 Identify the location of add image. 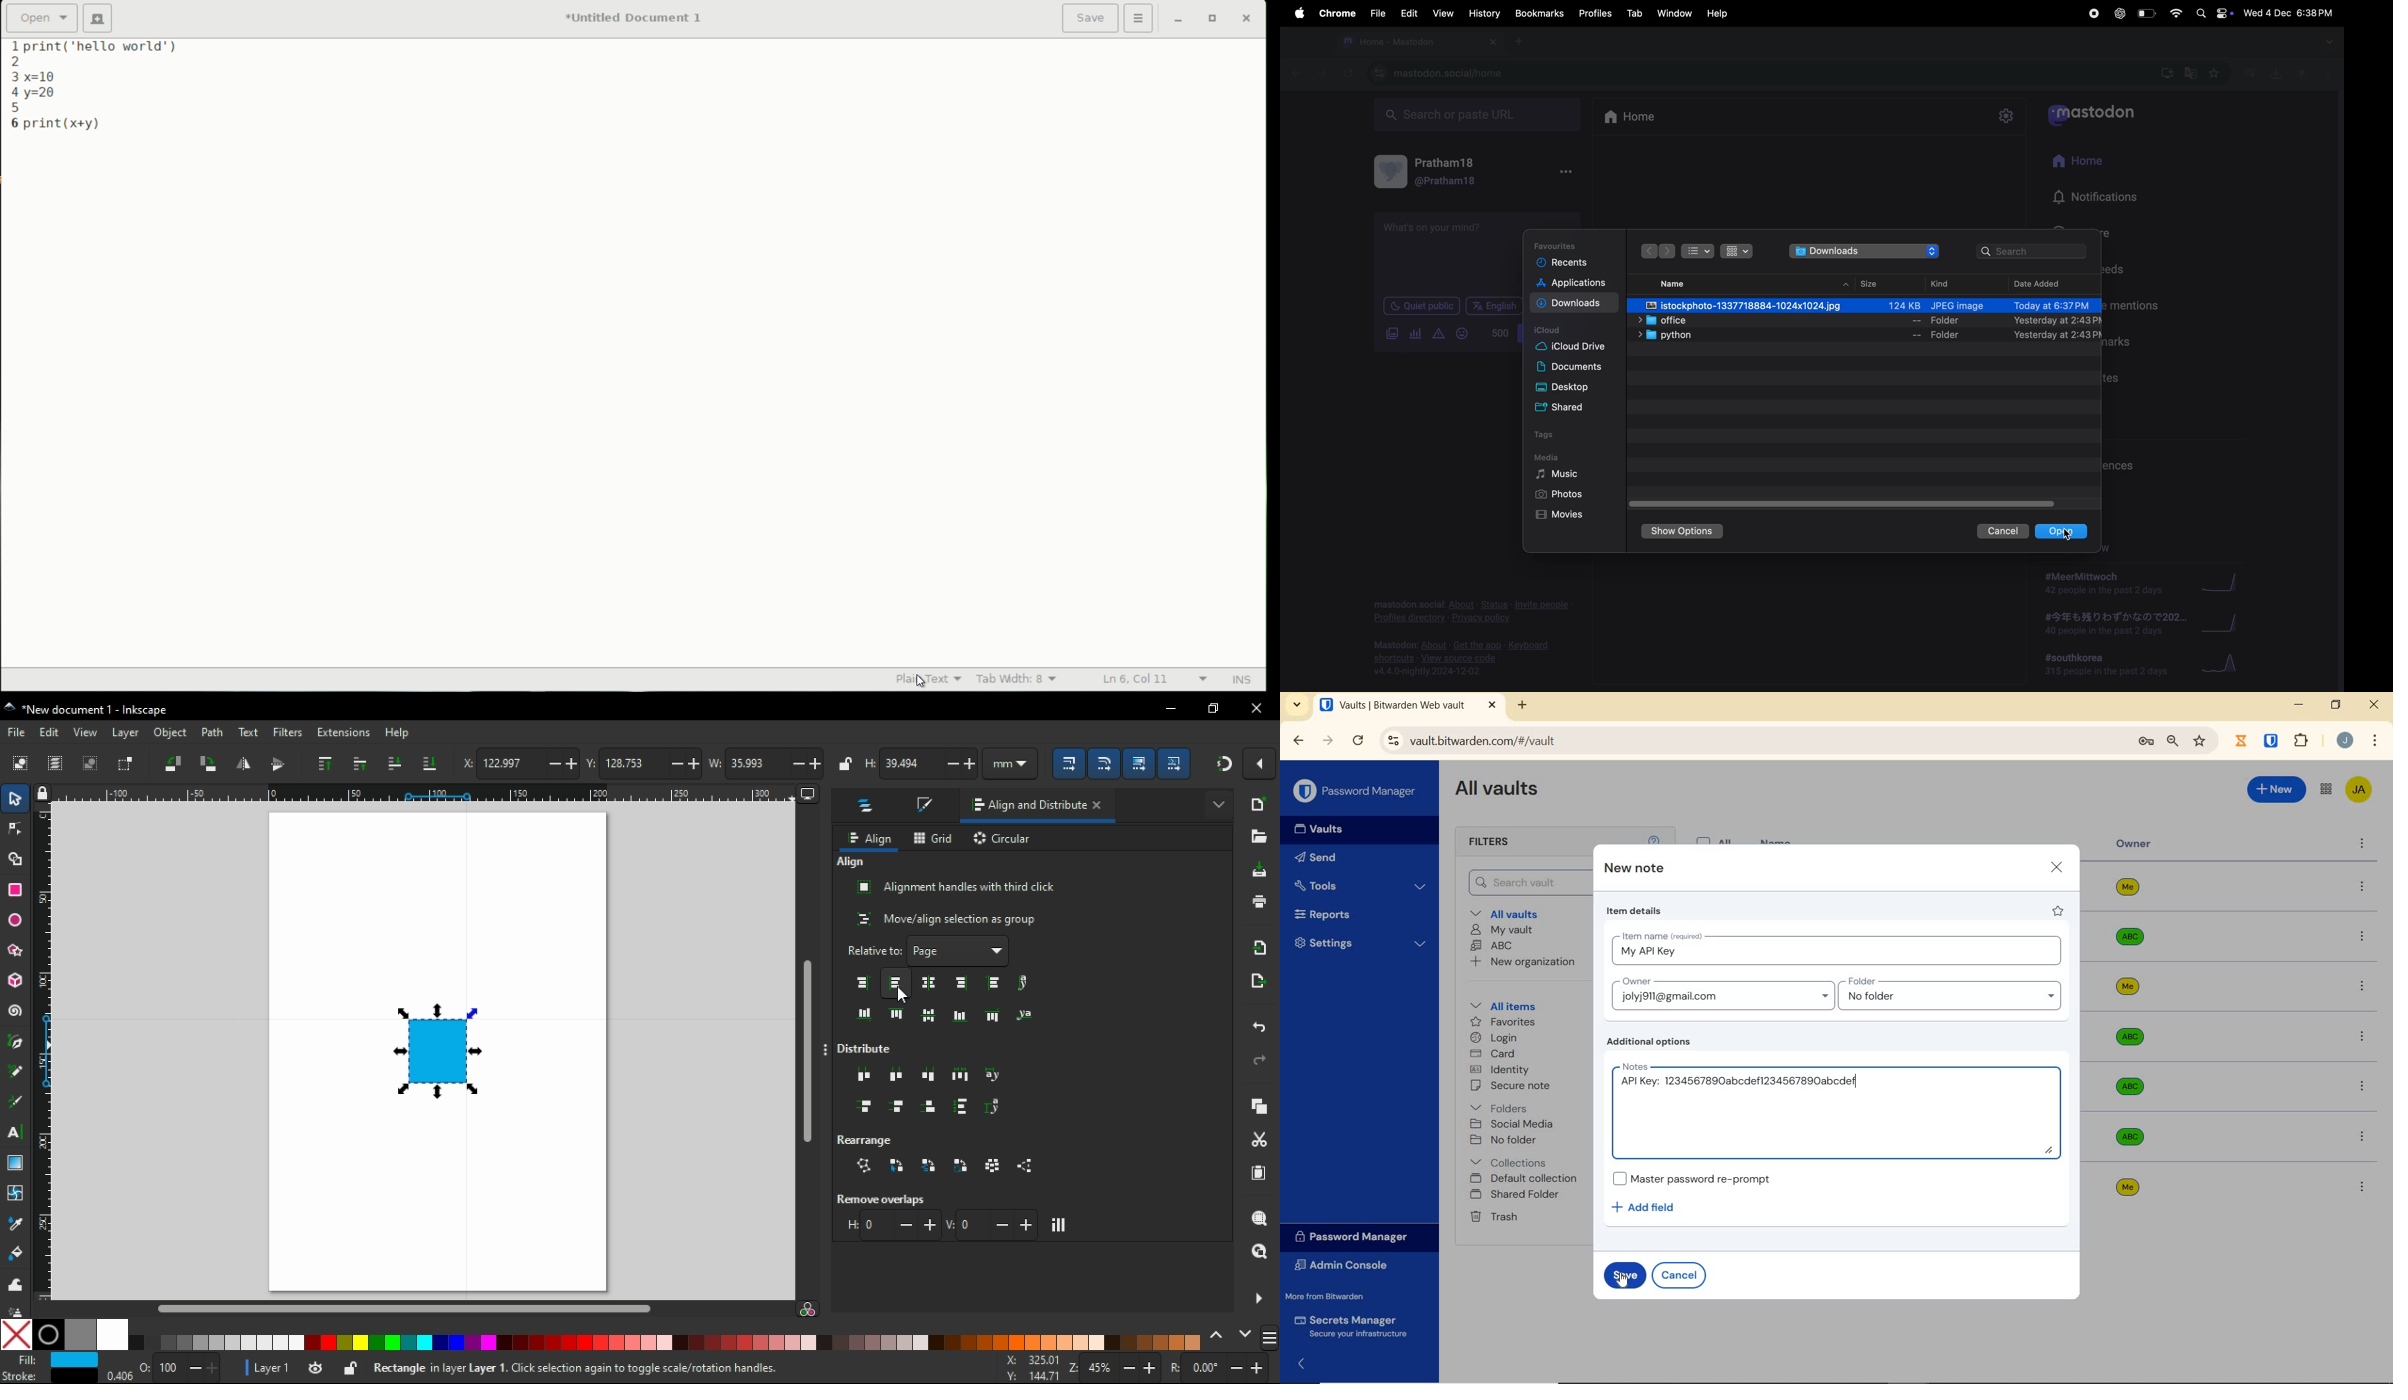
(1389, 336).